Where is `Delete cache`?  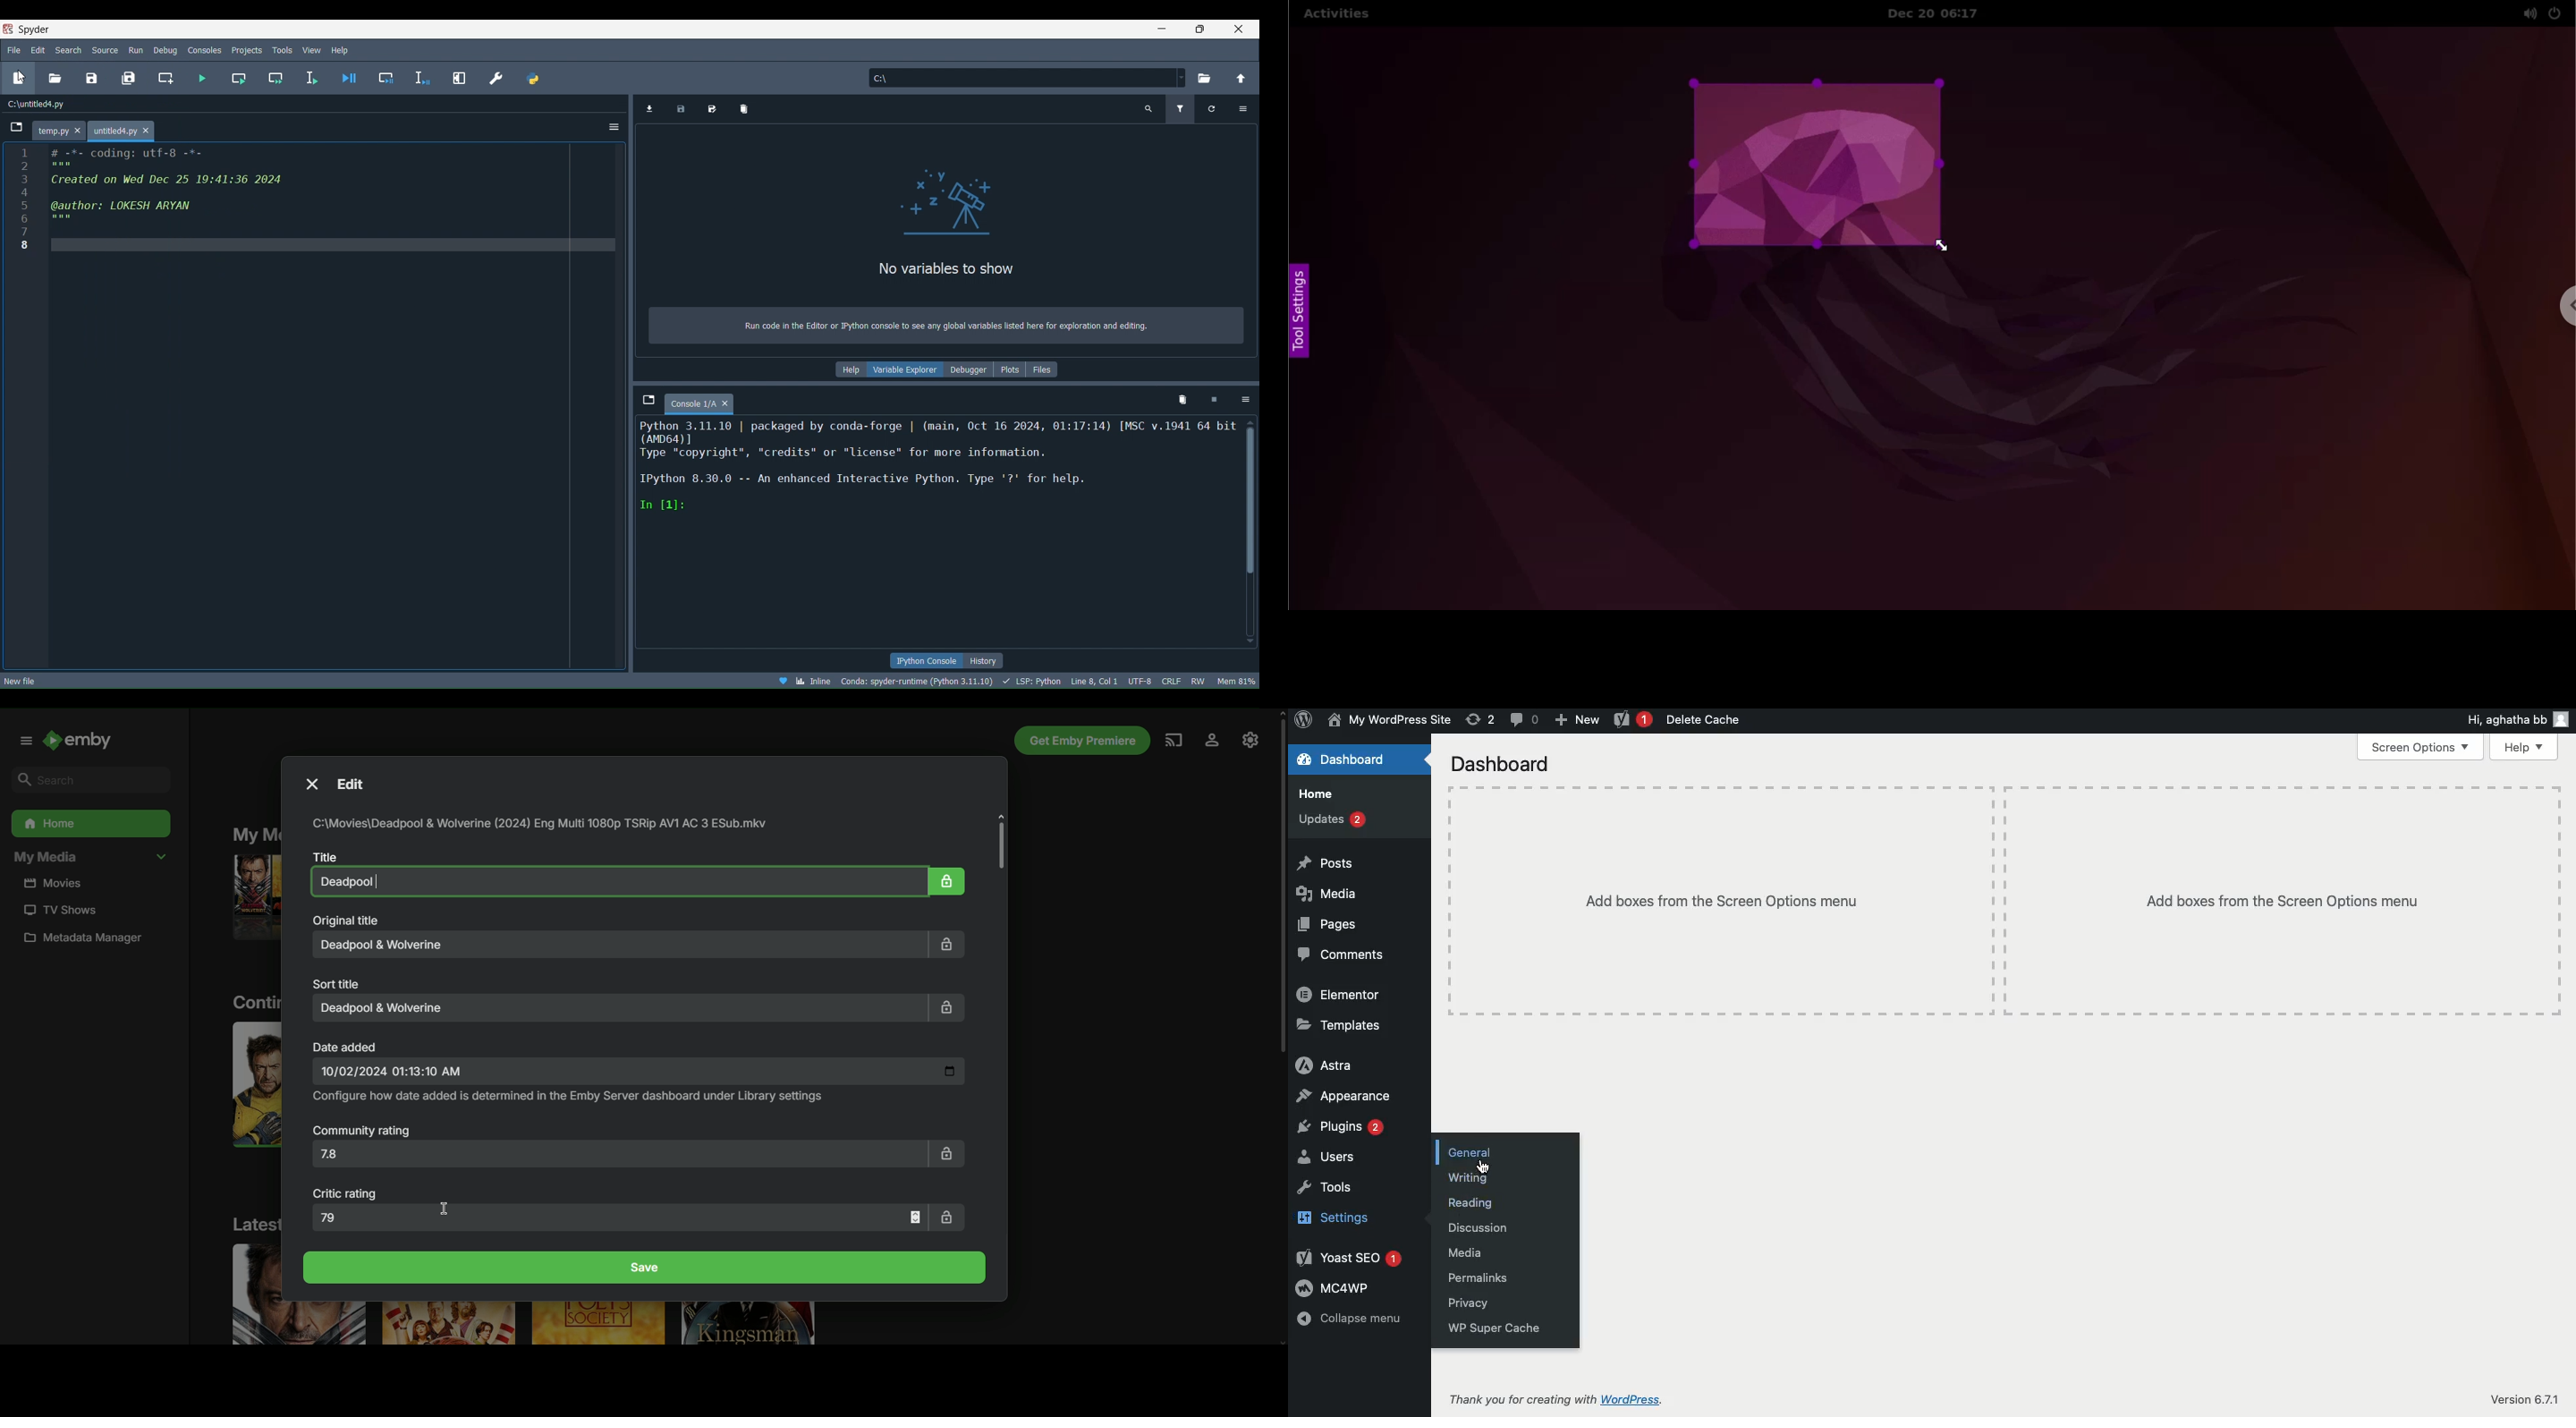 Delete cache is located at coordinates (1705, 721).